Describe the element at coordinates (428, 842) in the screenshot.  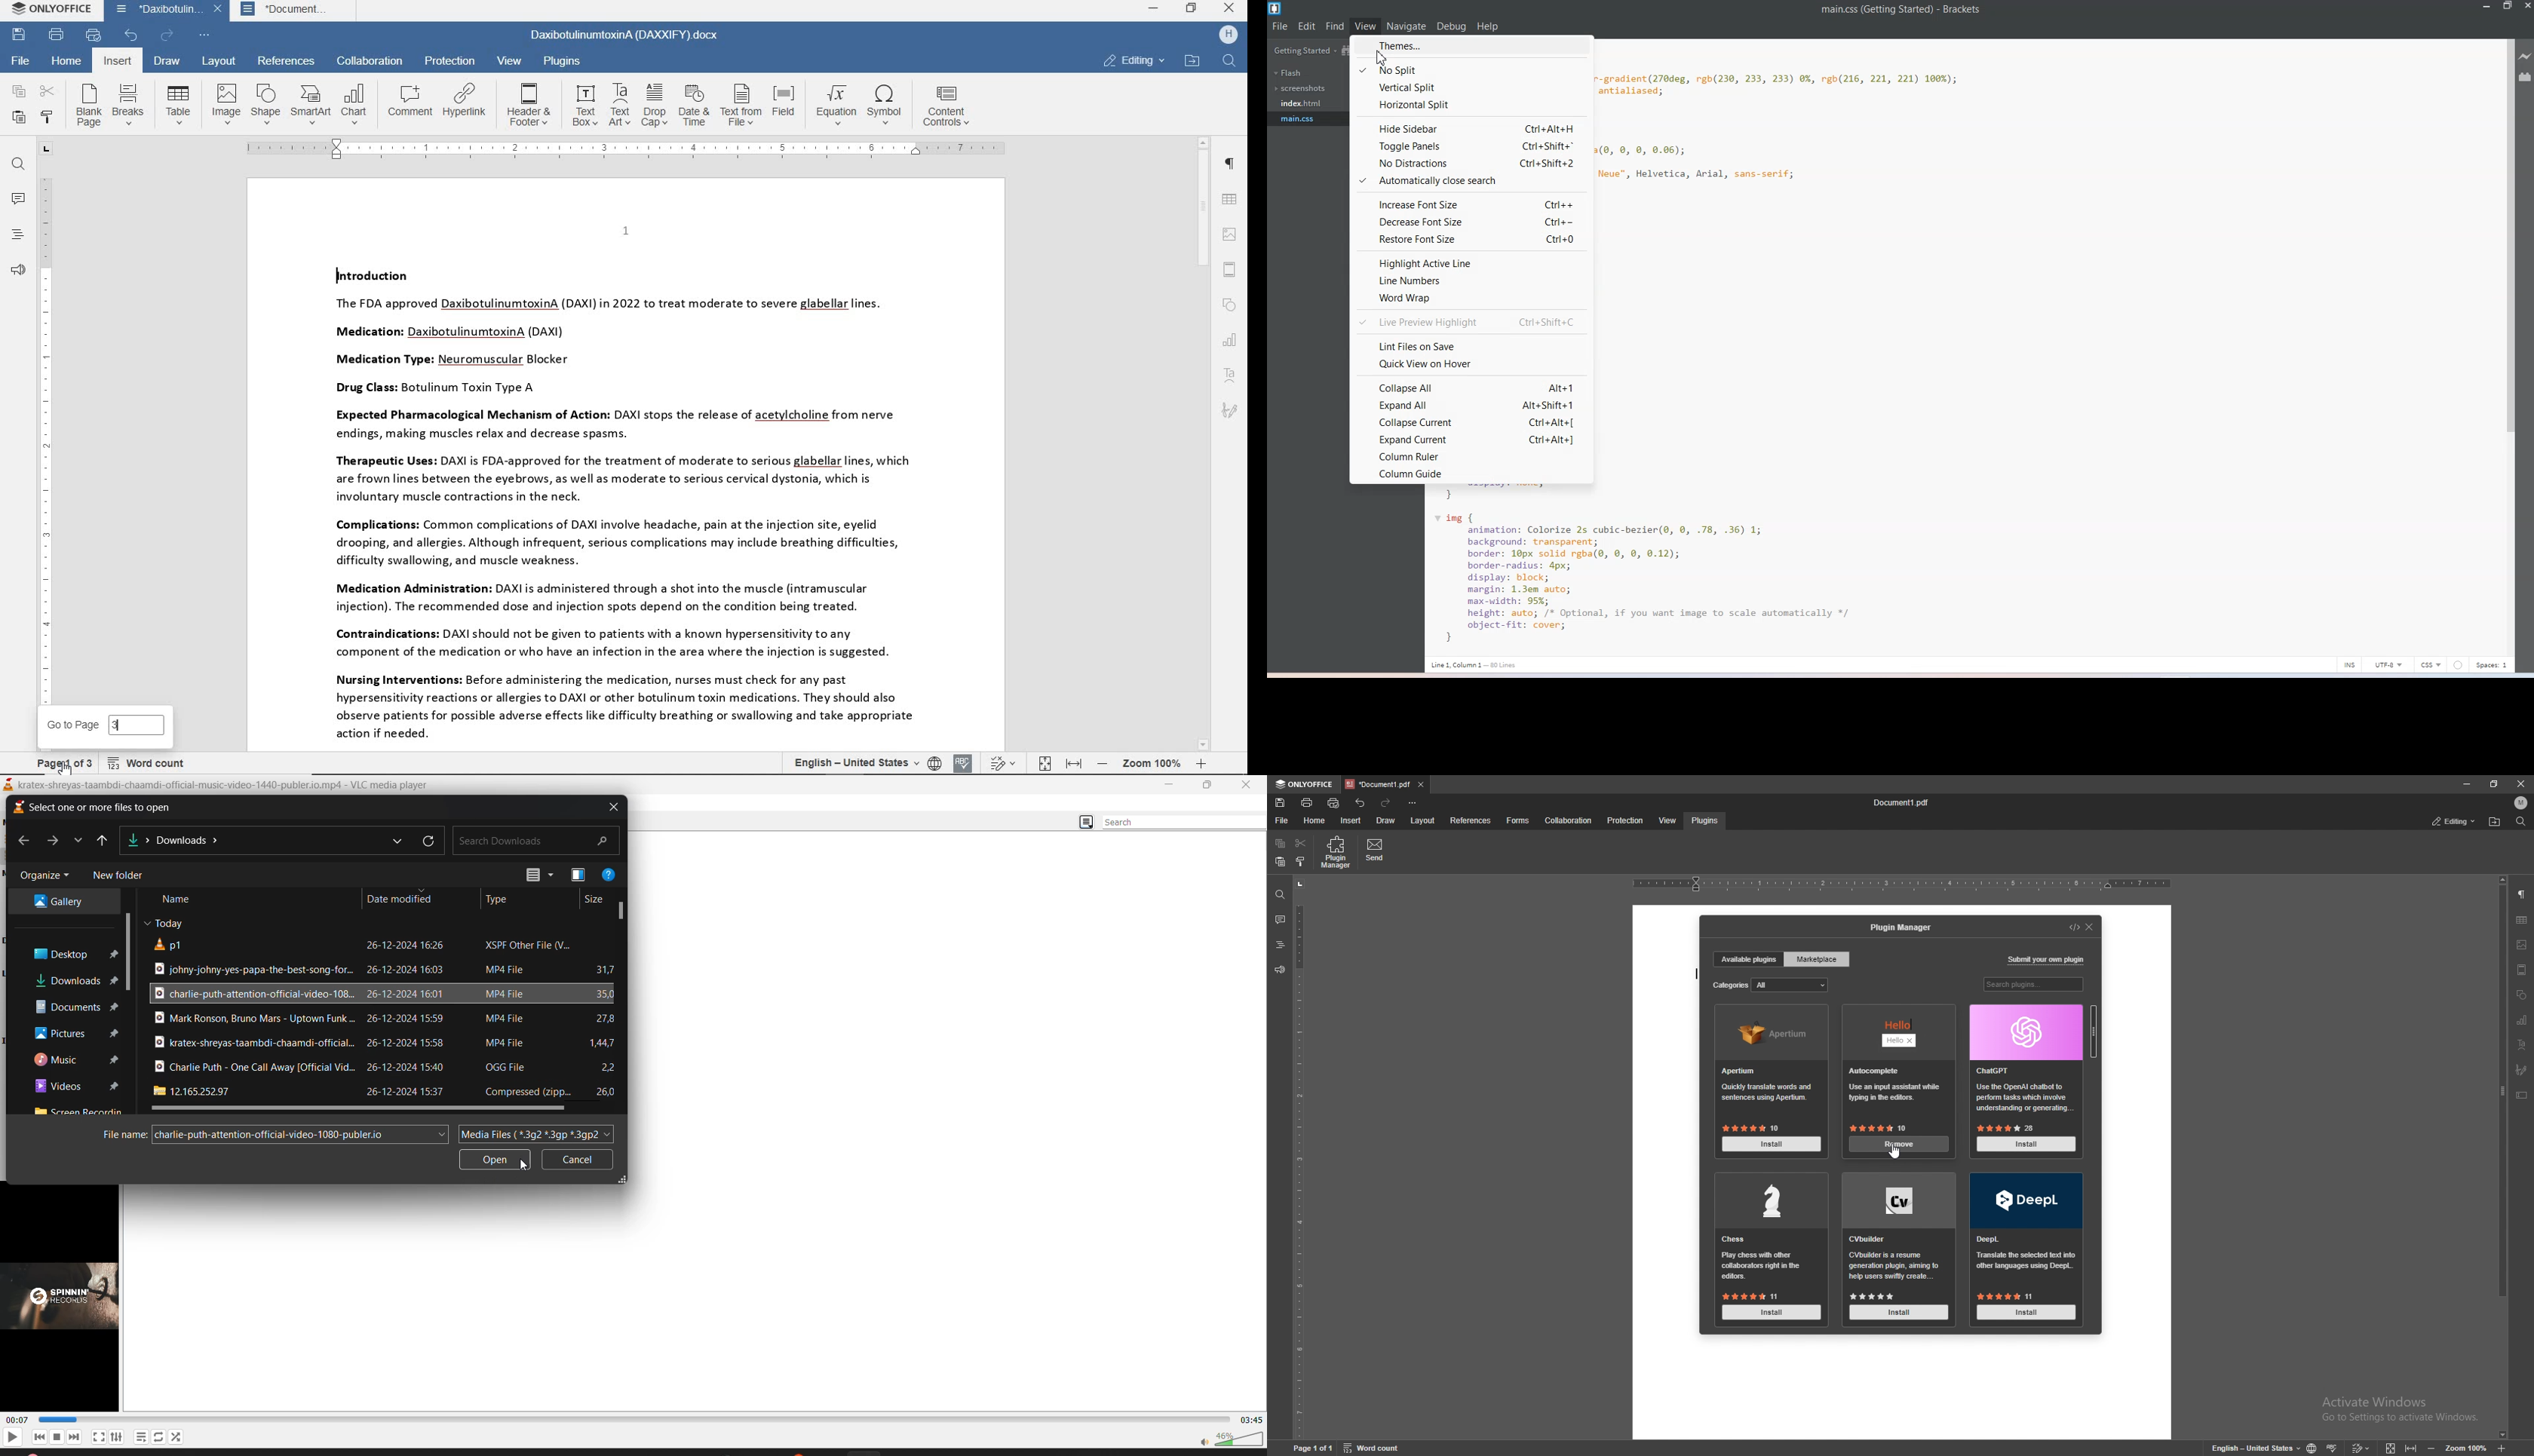
I see `refresh` at that location.